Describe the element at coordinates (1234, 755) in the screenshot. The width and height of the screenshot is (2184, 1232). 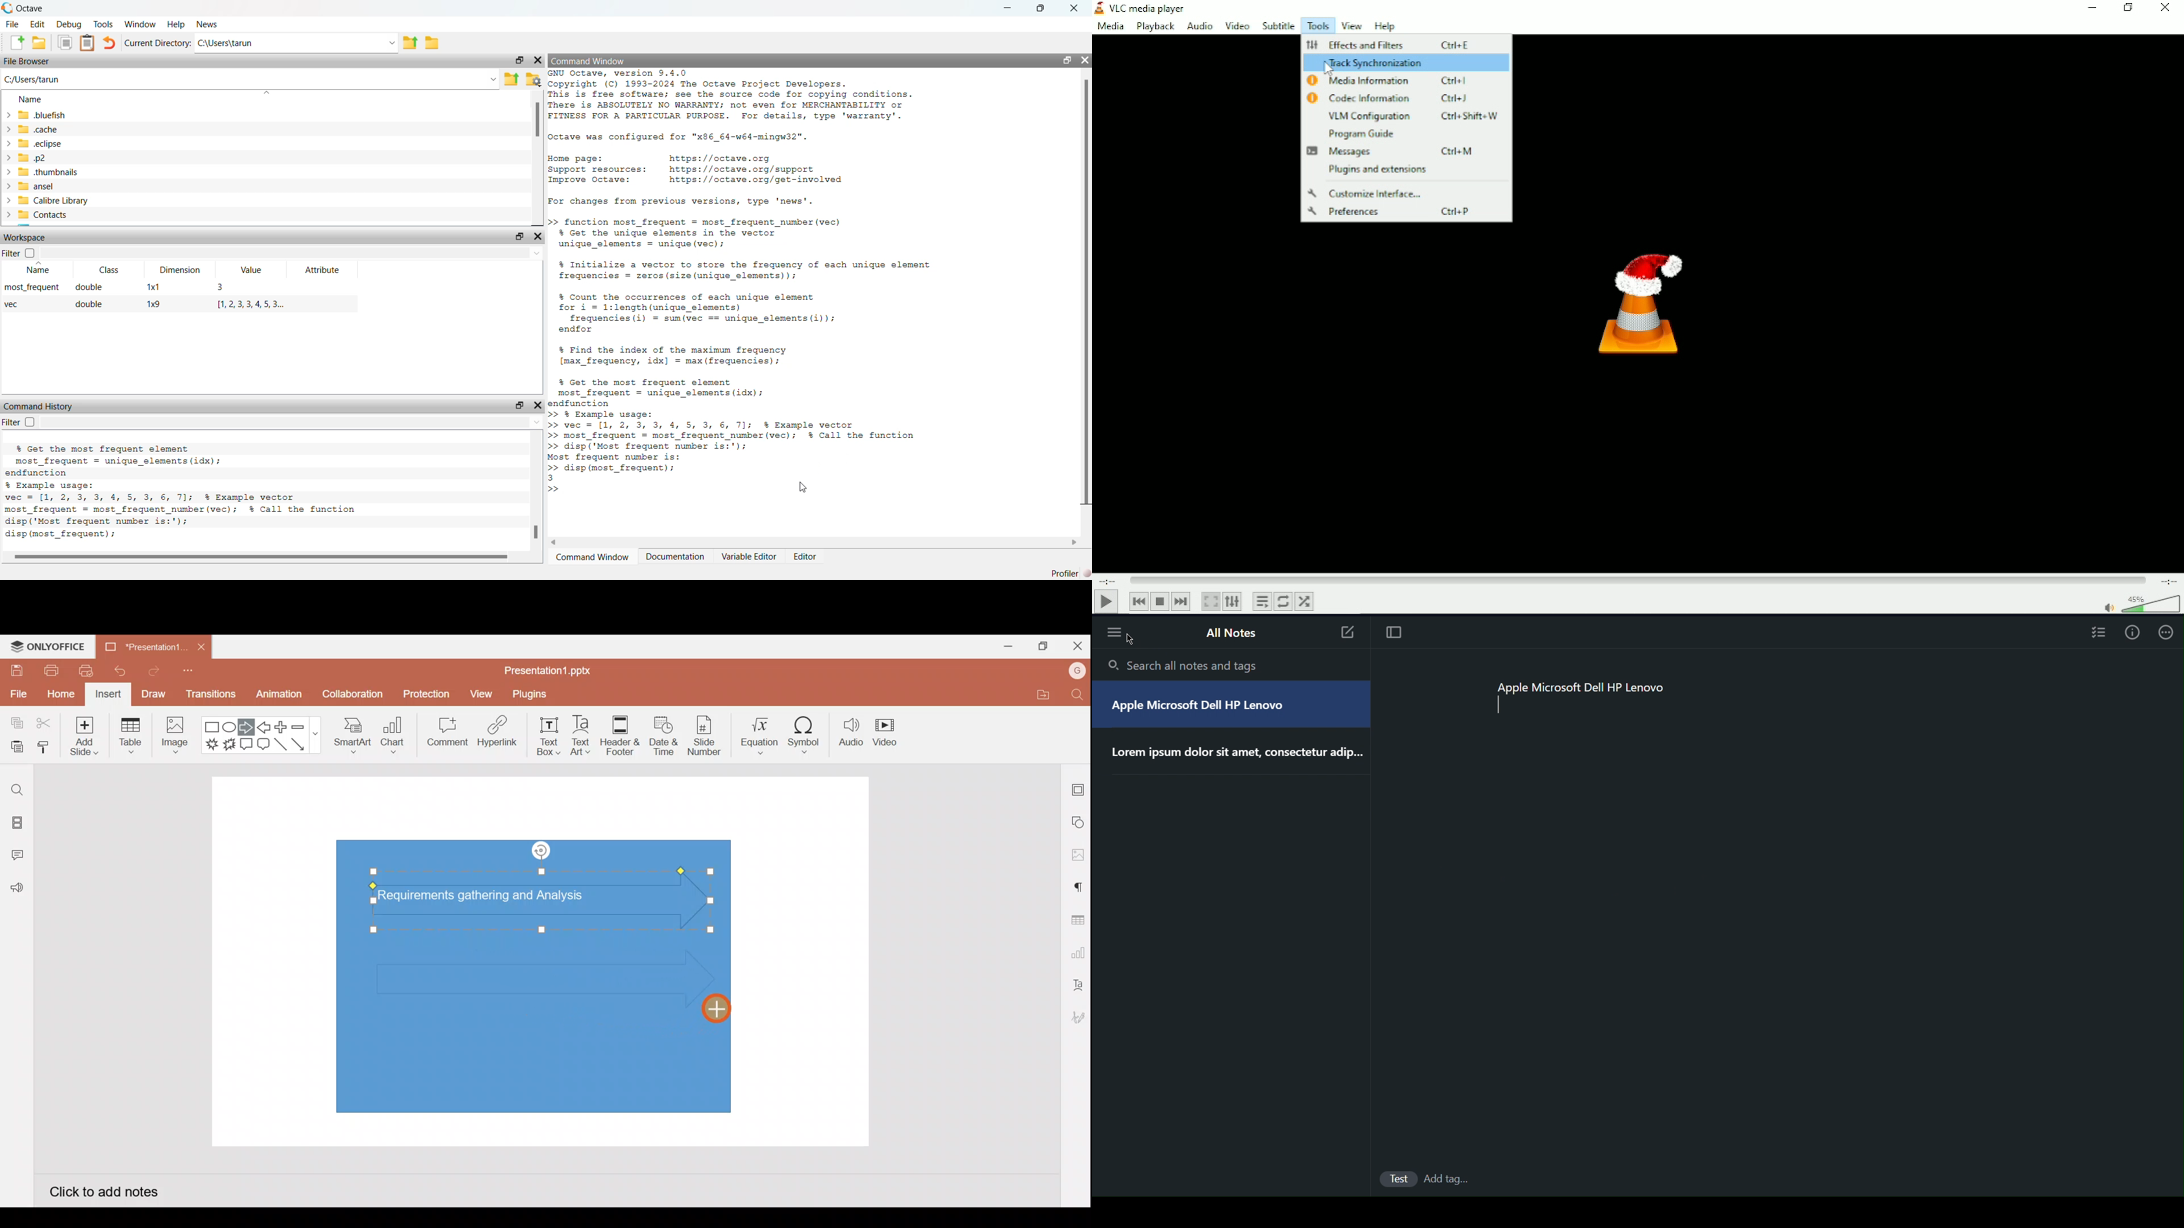
I see `Lorem ipsum dolor sit amet, consectetur adip...` at that location.